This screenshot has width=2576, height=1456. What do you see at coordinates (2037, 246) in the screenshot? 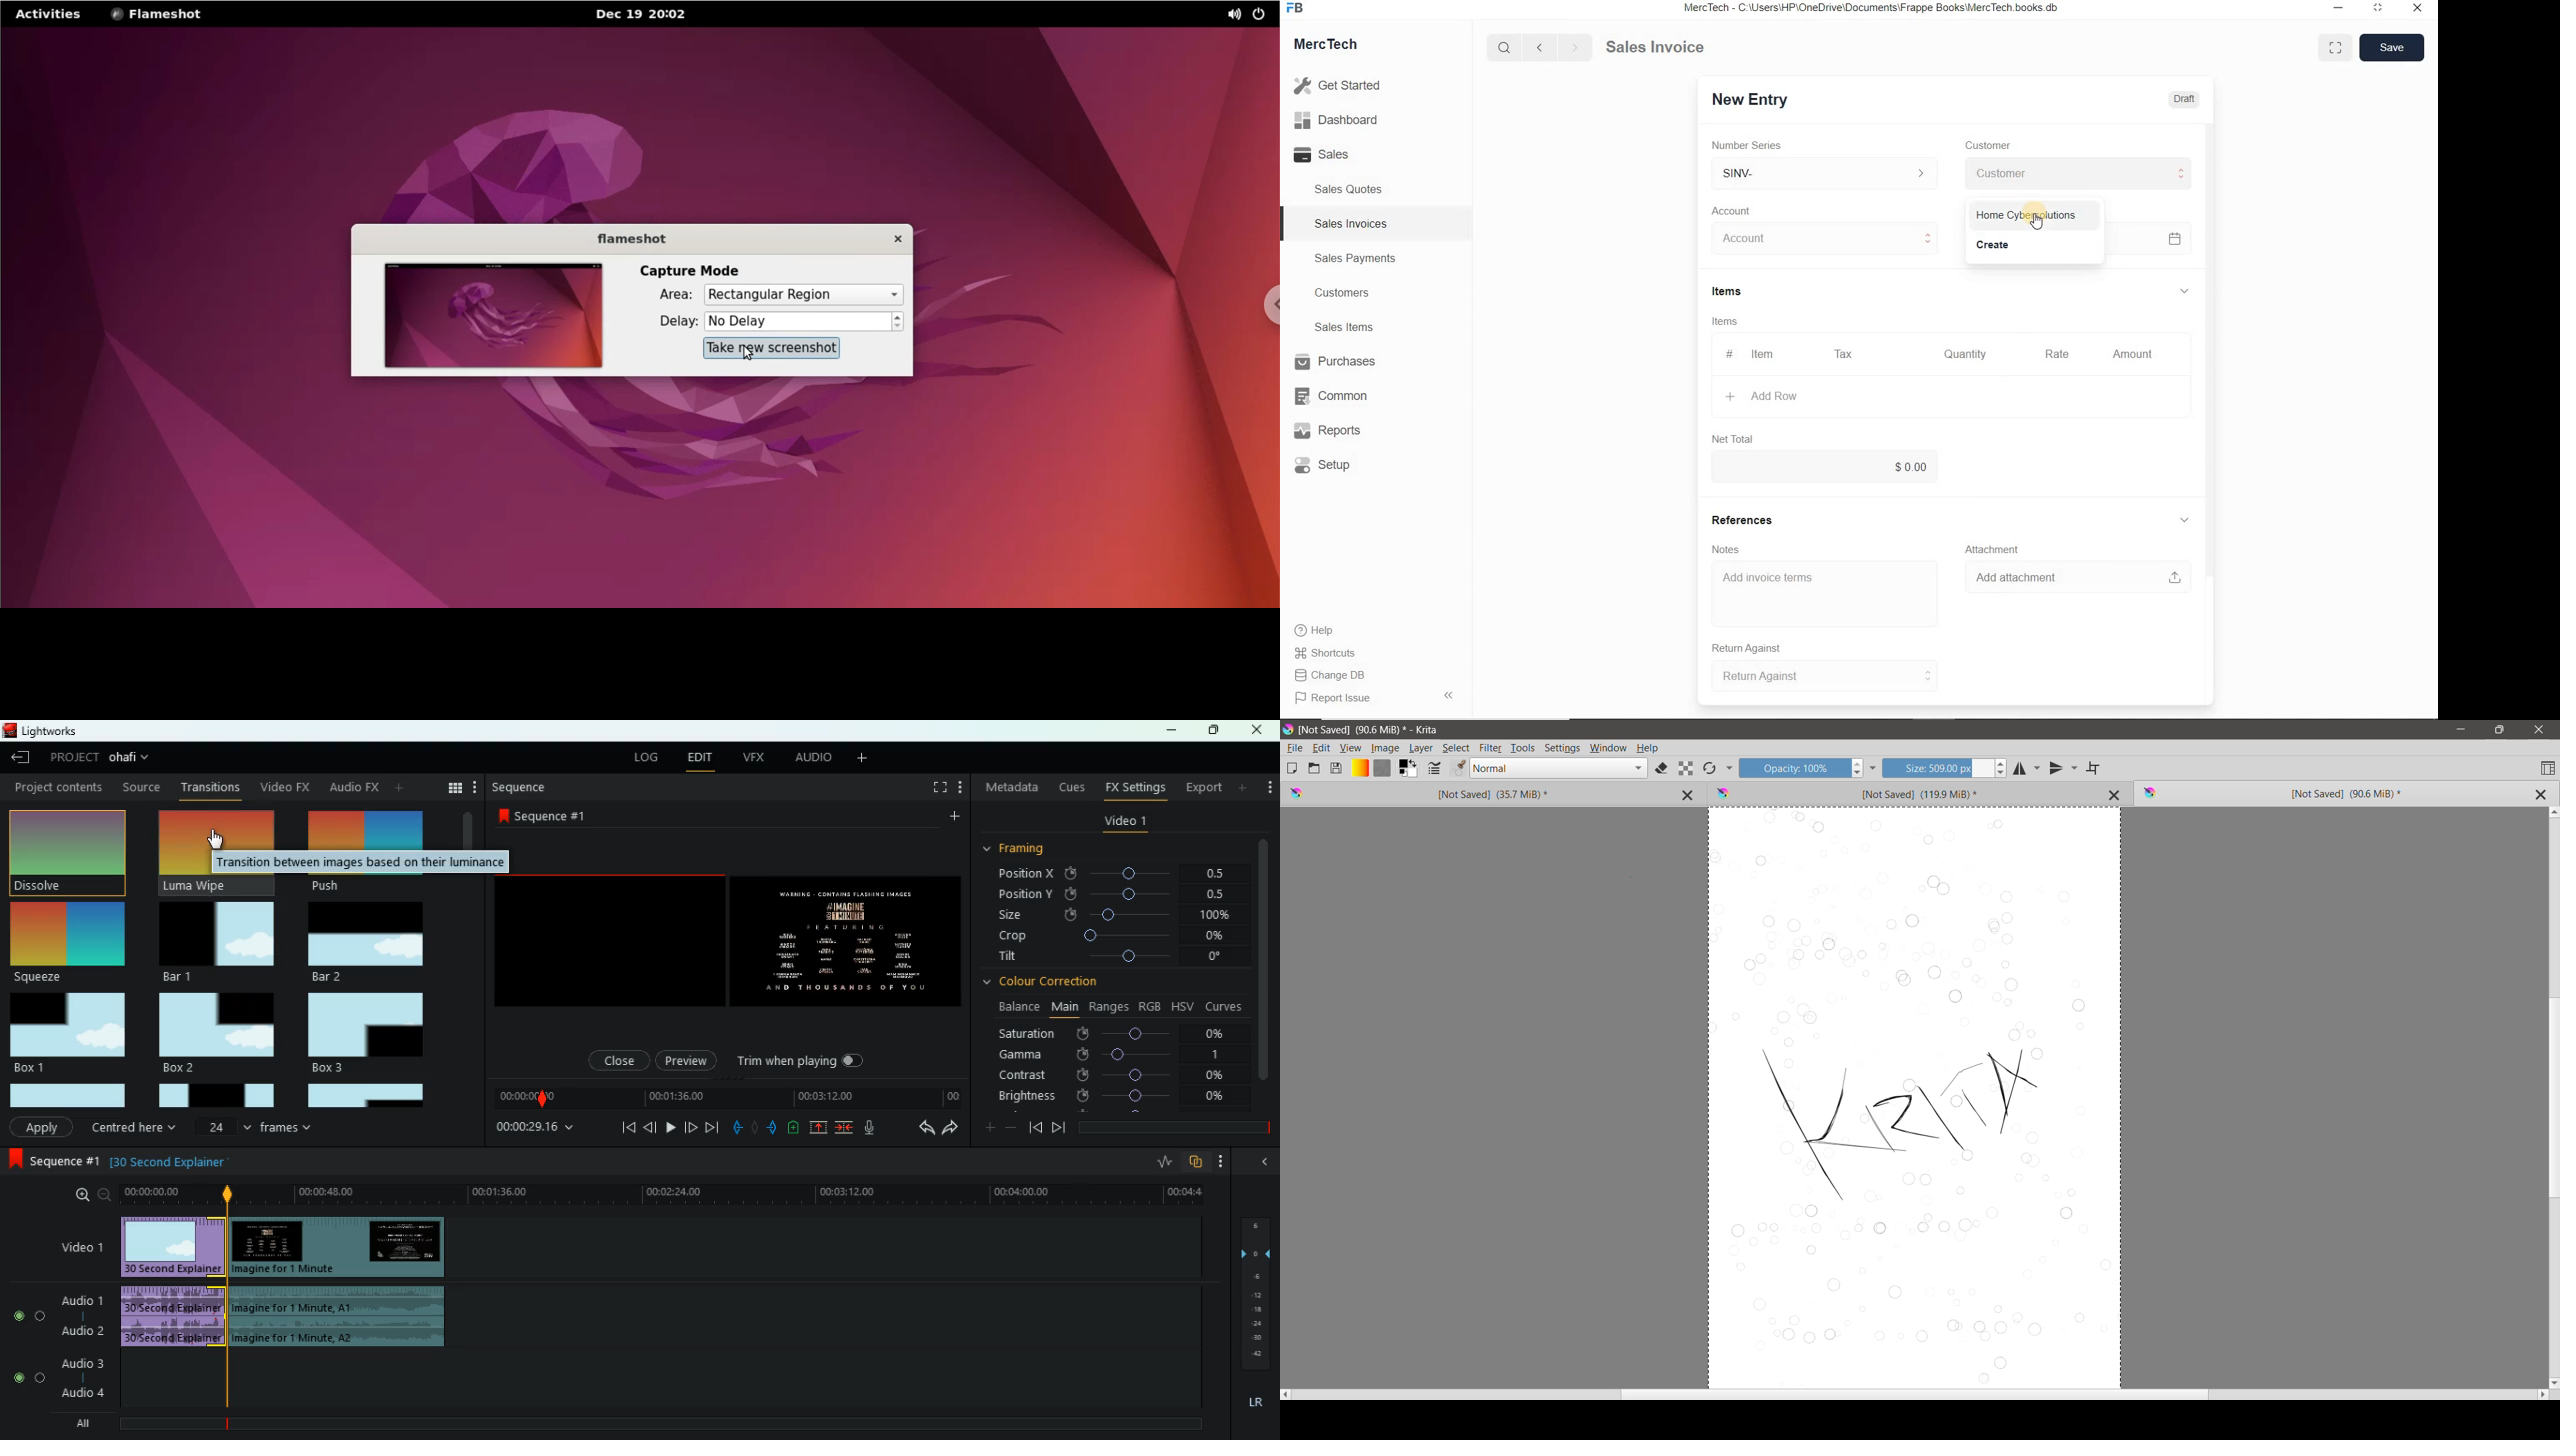
I see `Create` at bounding box center [2037, 246].